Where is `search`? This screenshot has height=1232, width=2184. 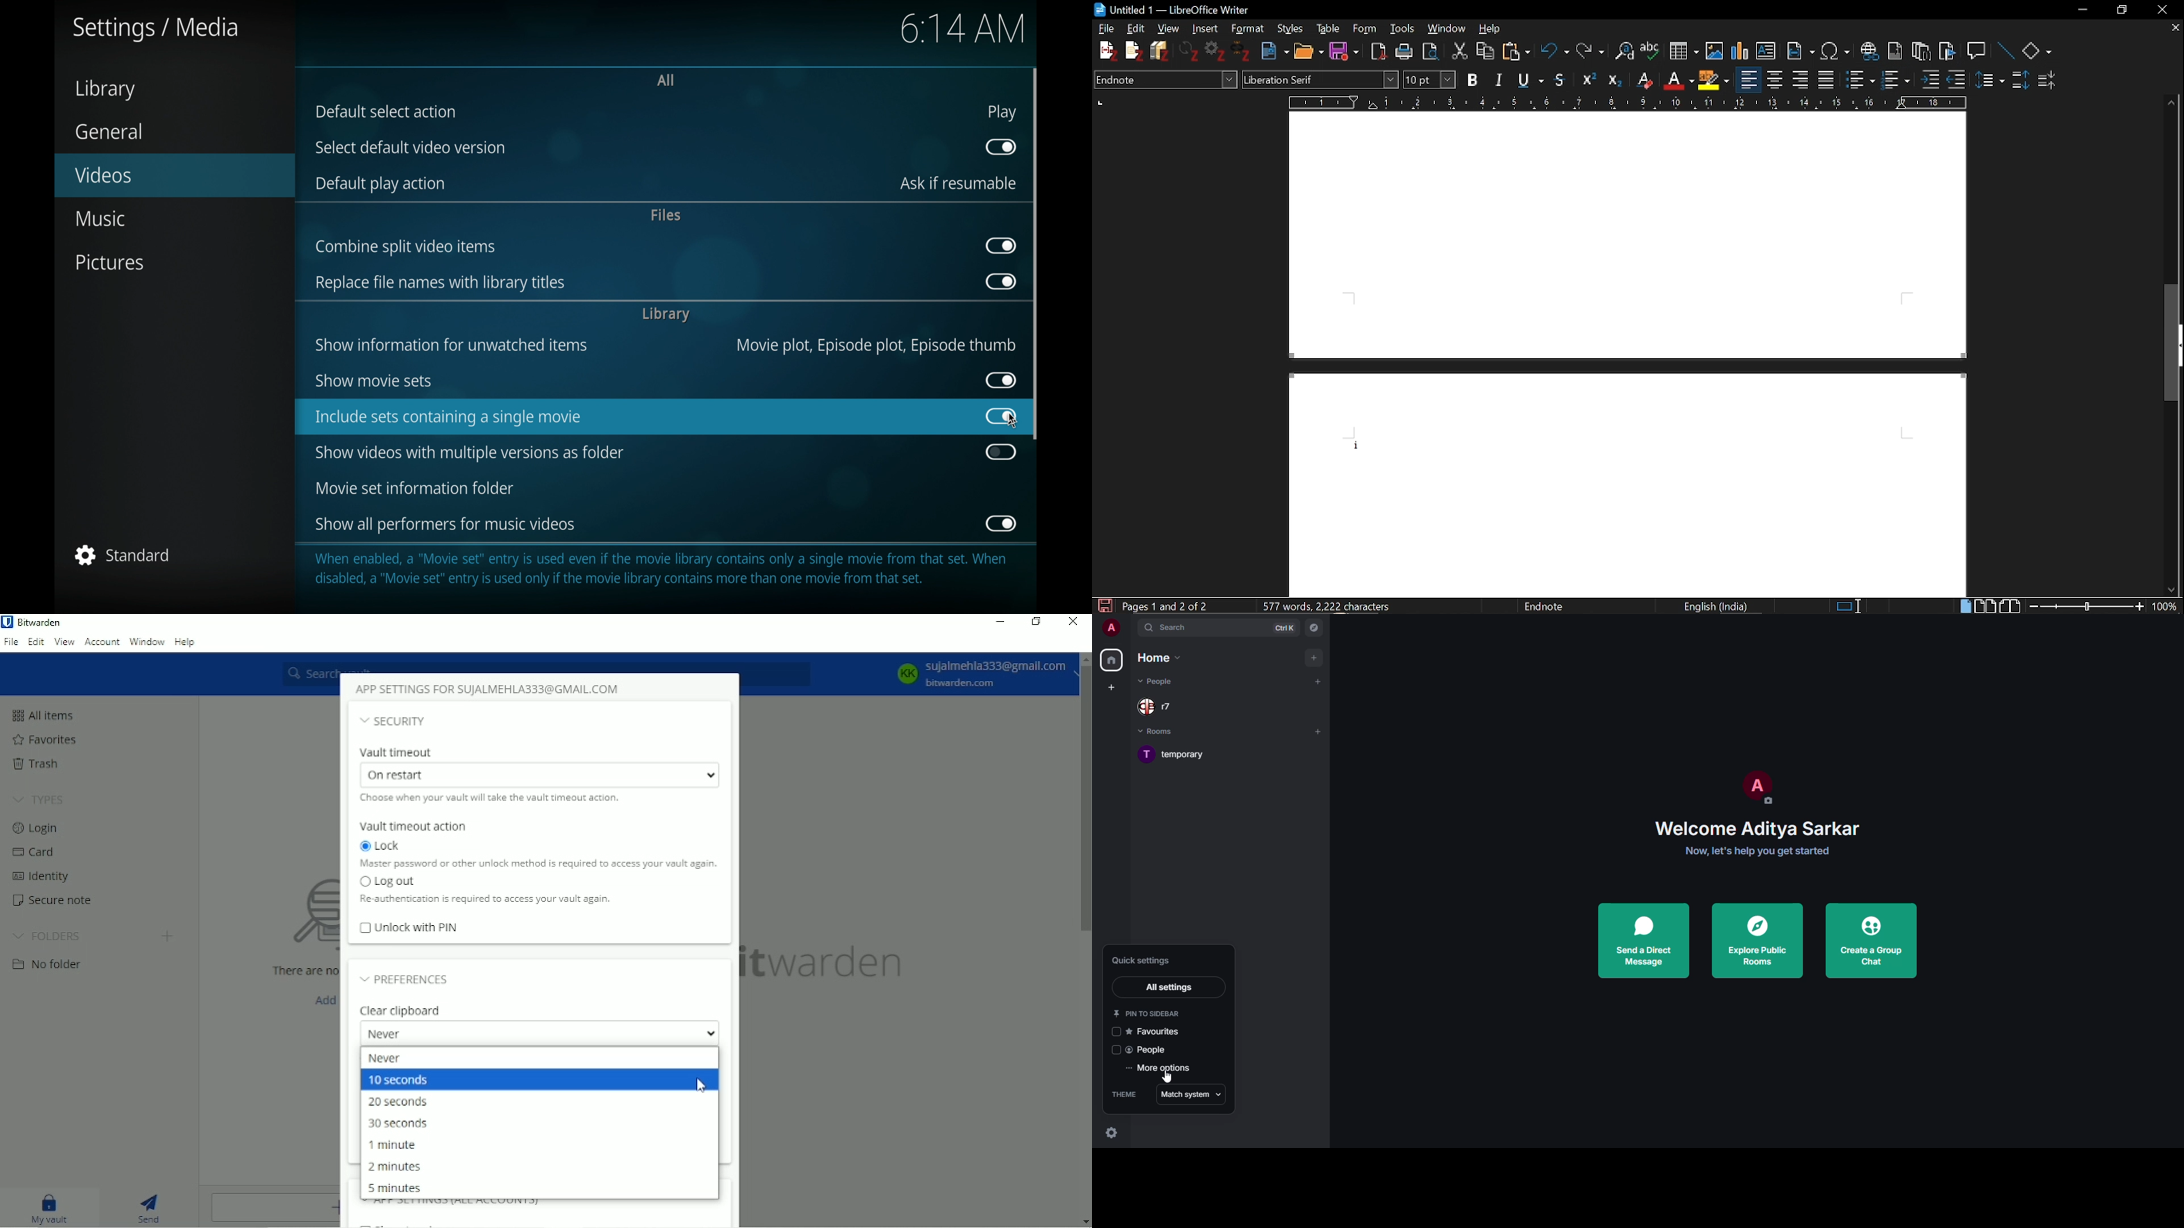
search is located at coordinates (1172, 628).